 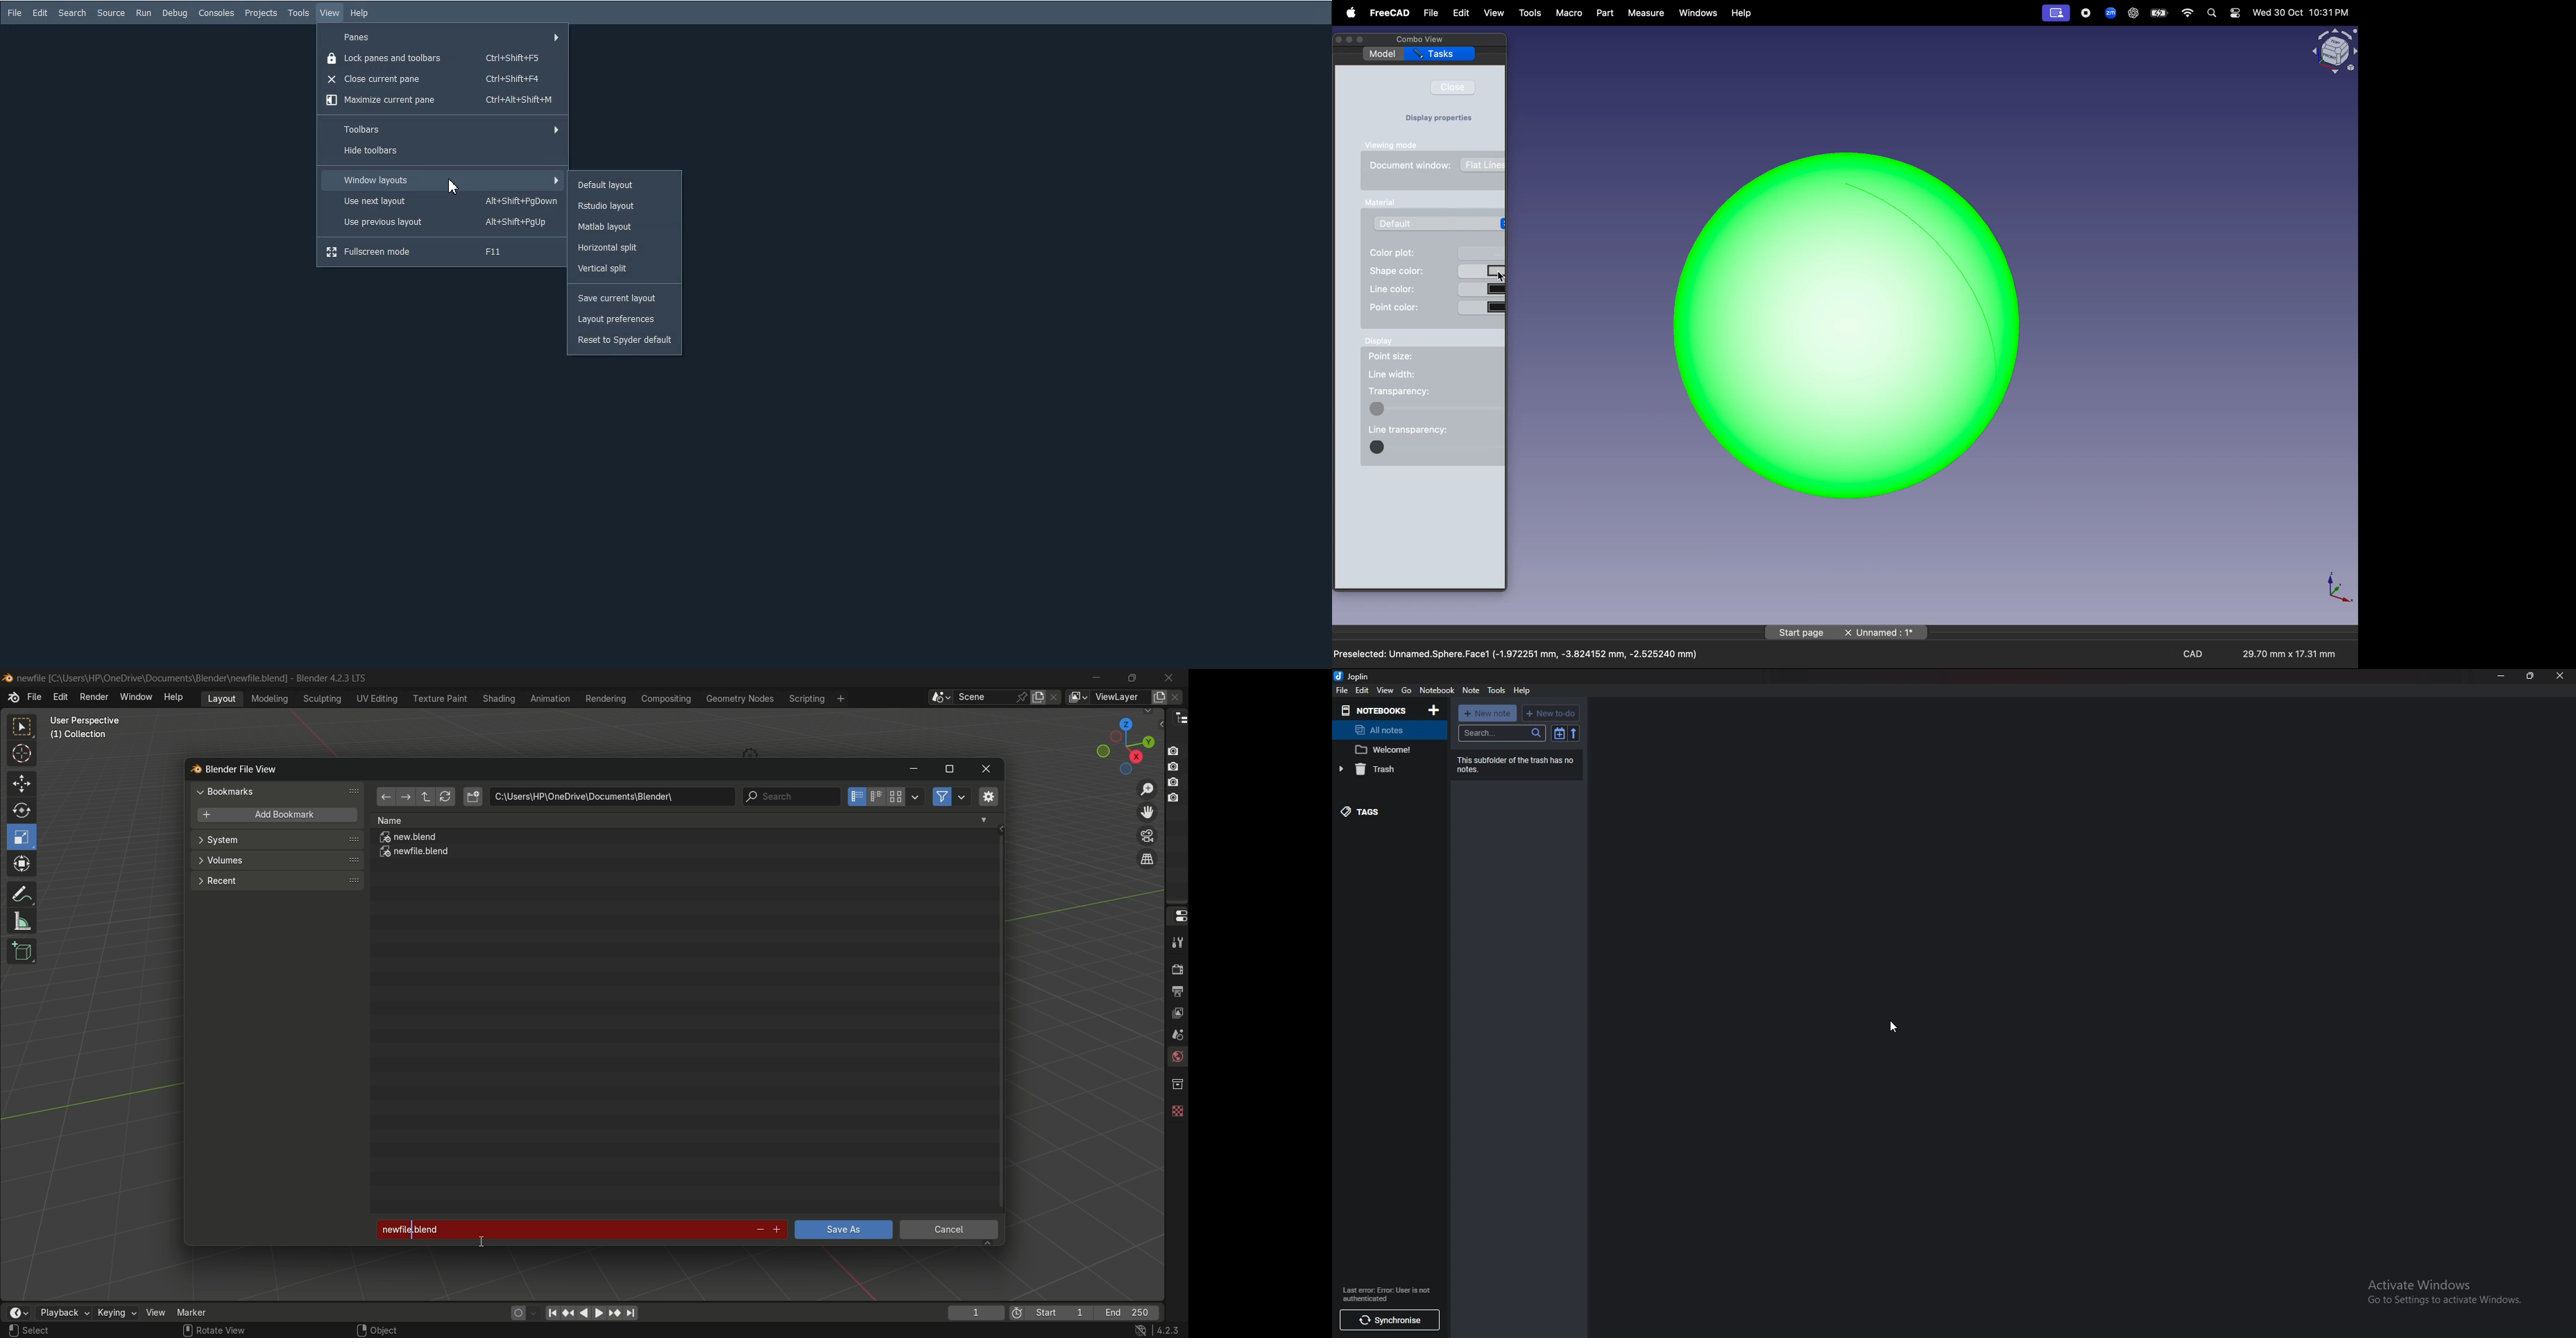 What do you see at coordinates (442, 201) in the screenshot?
I see `Use next layout` at bounding box center [442, 201].